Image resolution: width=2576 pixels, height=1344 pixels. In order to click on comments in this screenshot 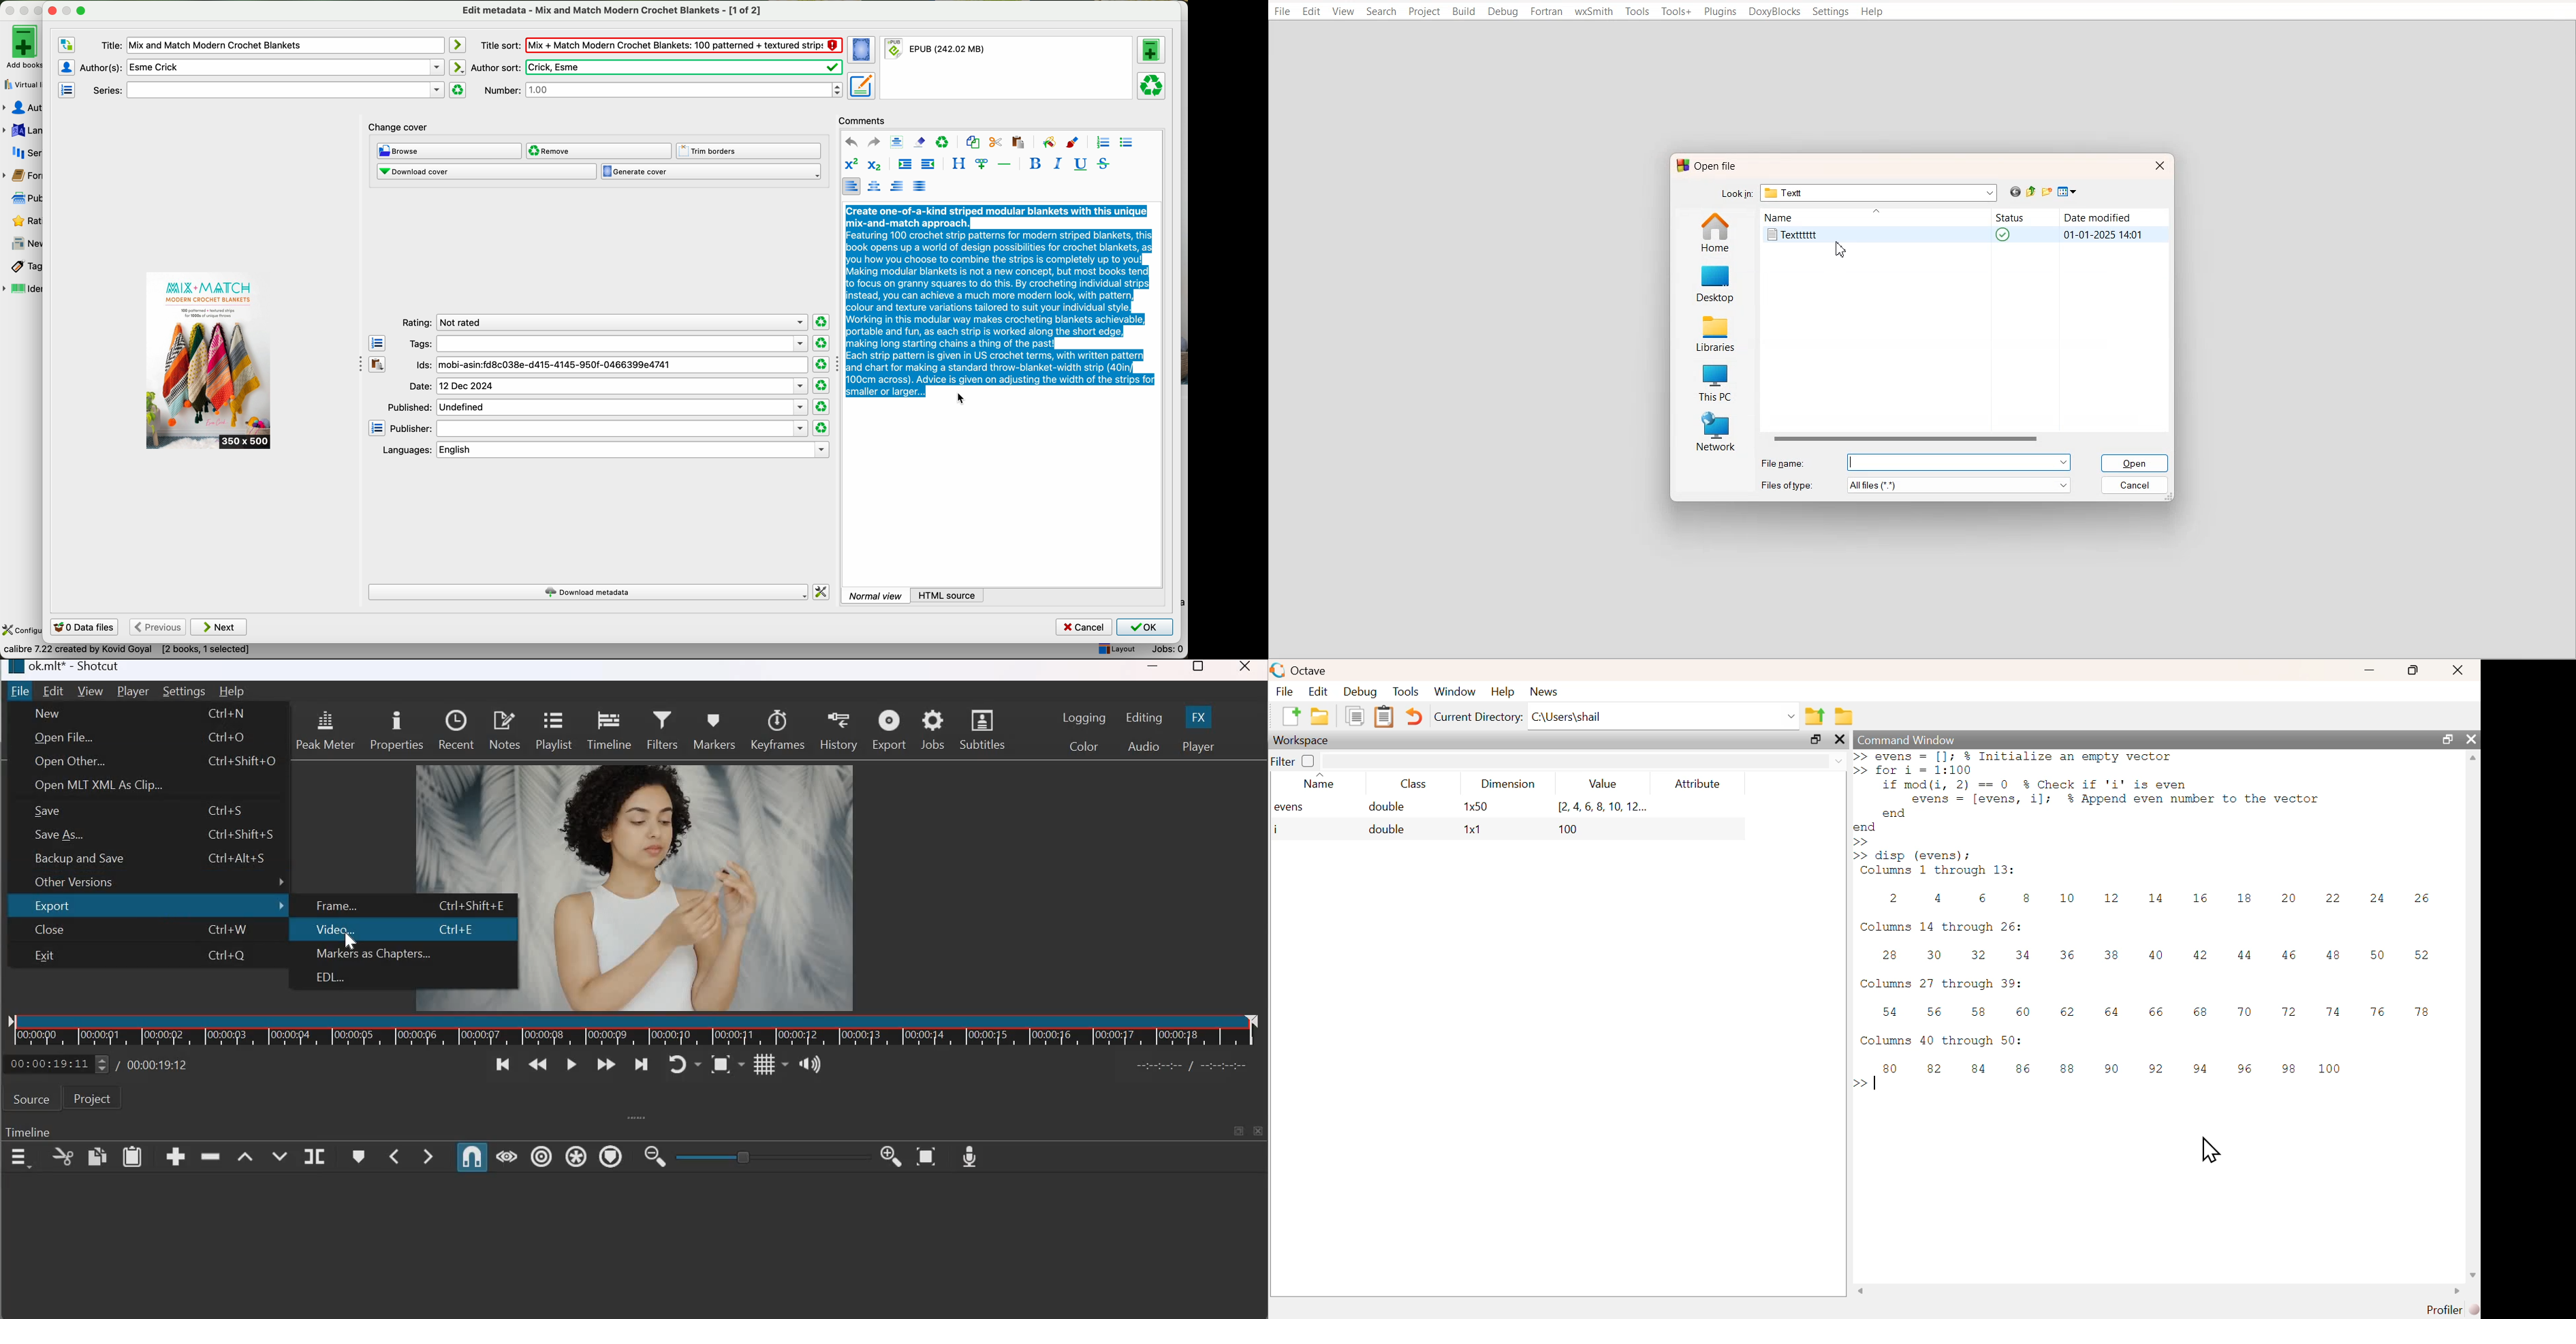, I will do `click(865, 120)`.